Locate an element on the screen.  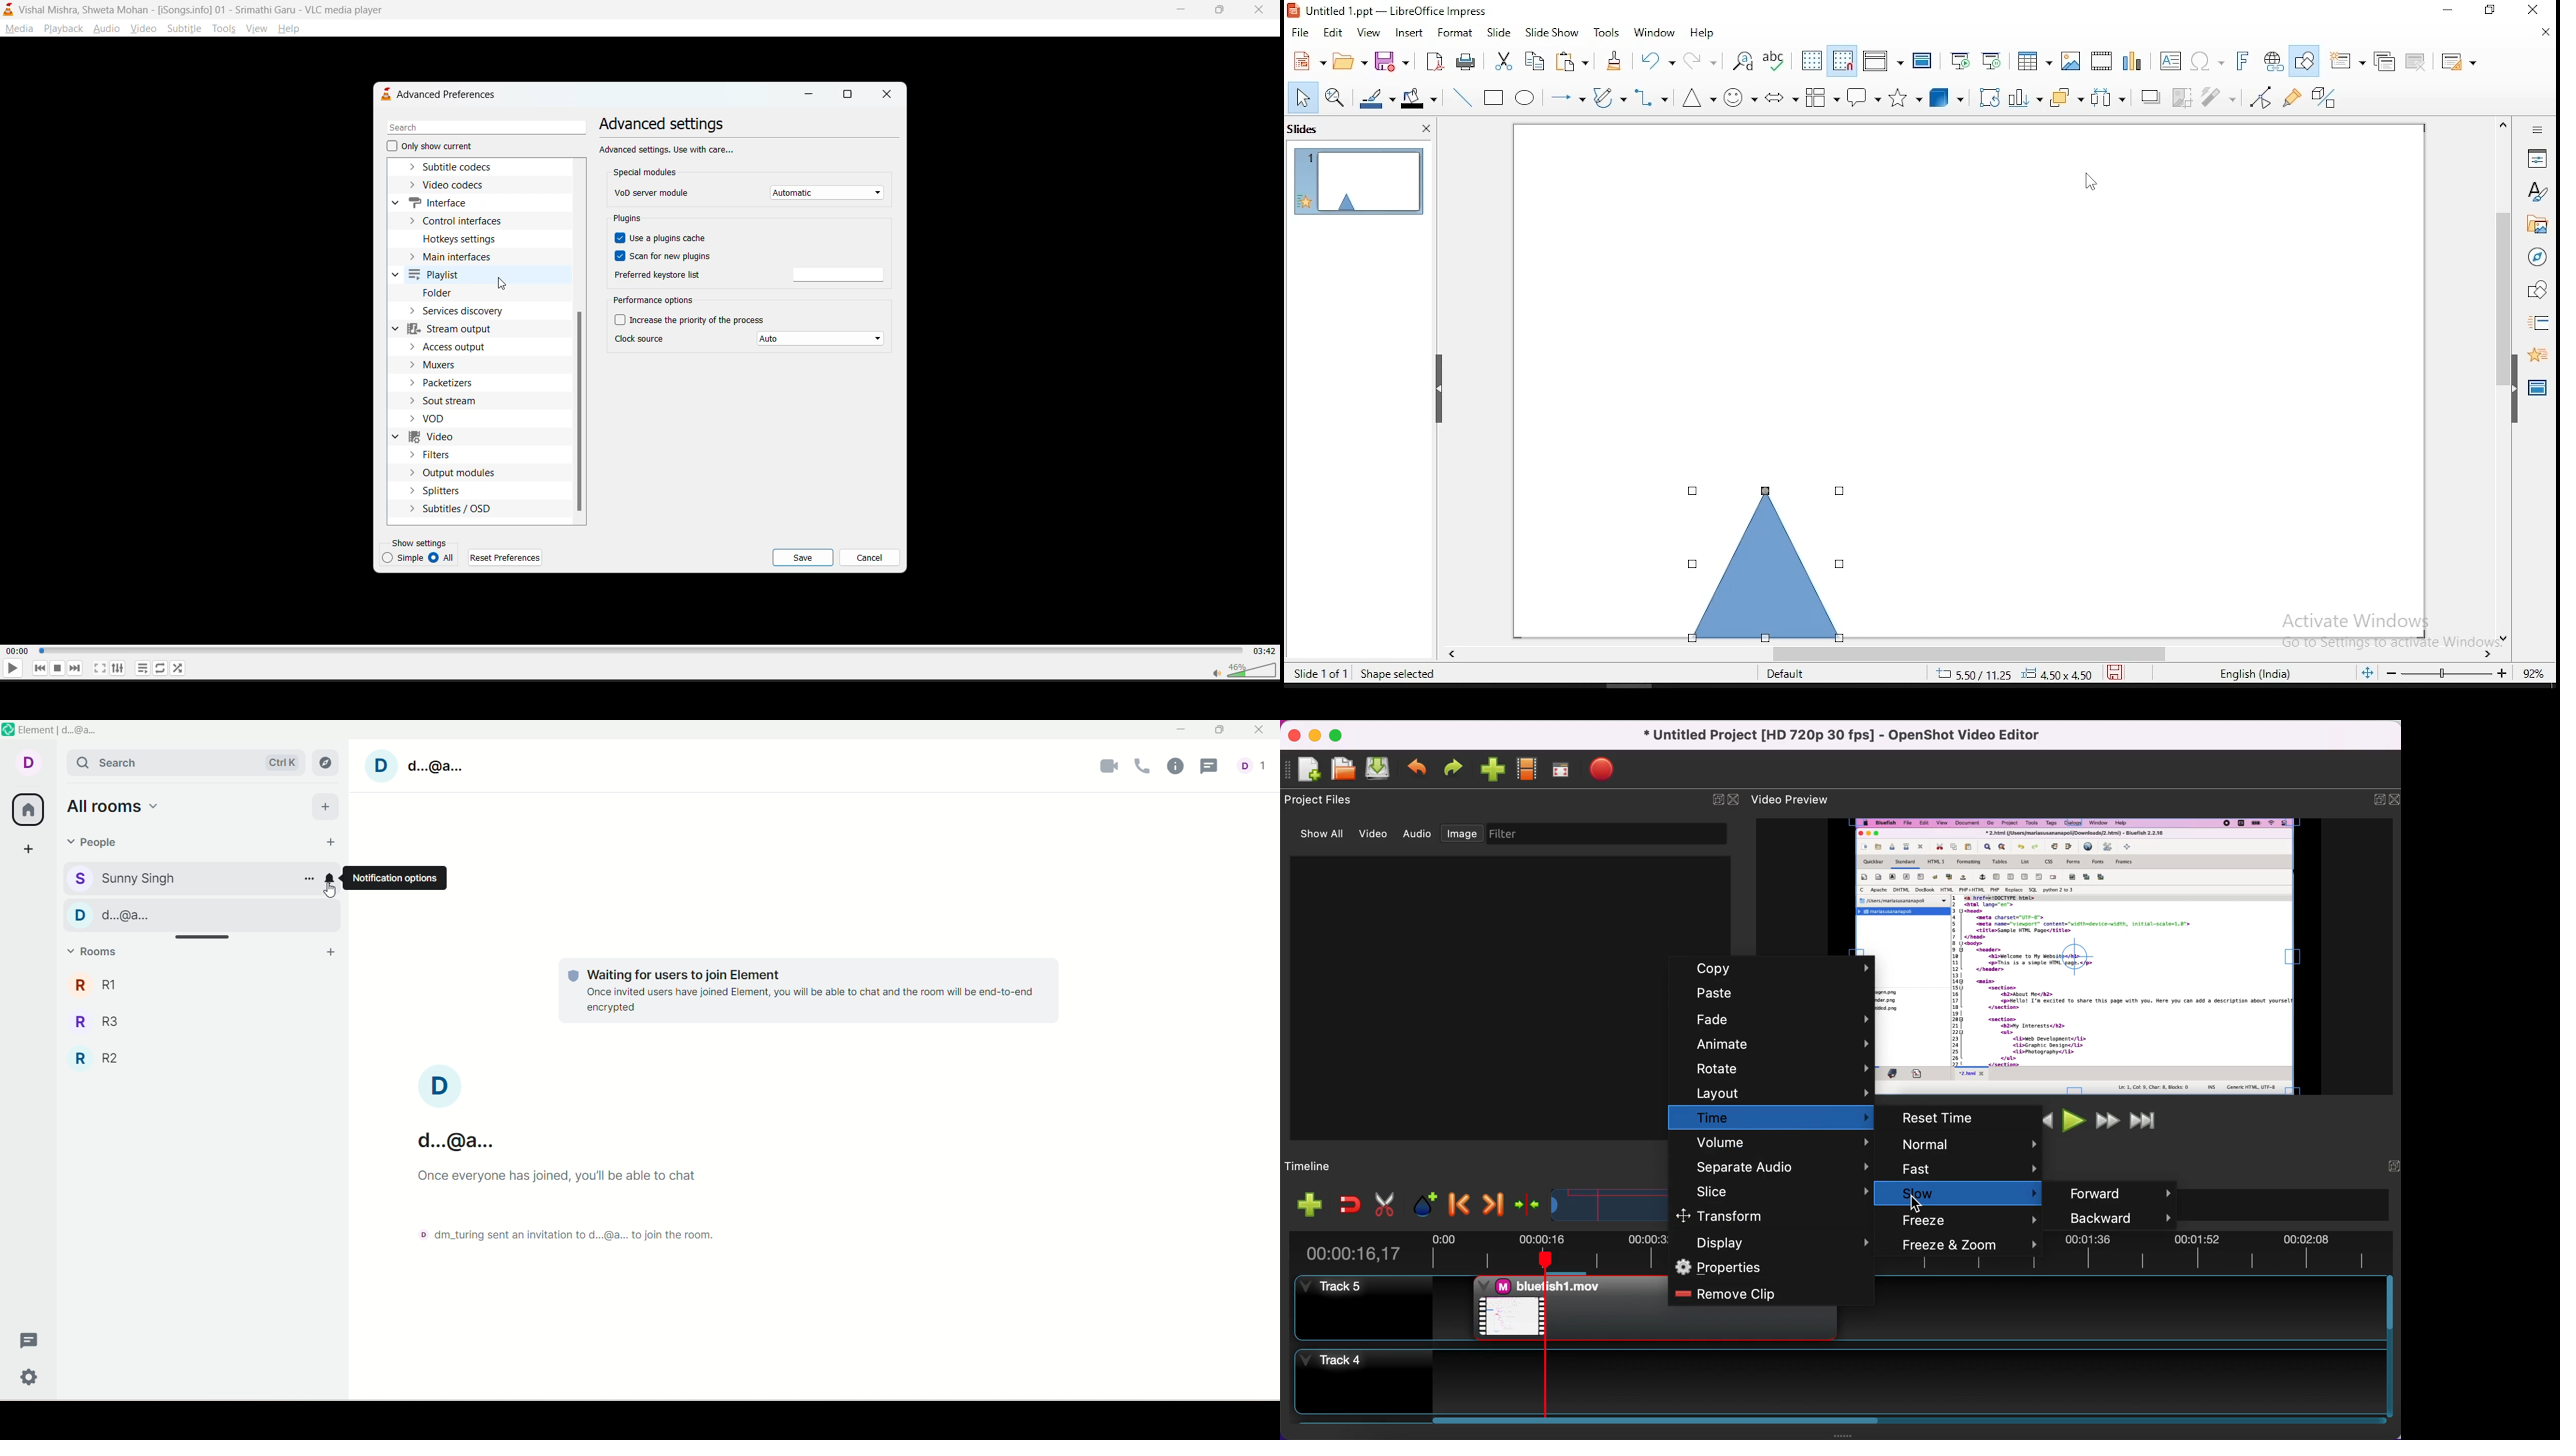
minimize is located at coordinates (1179, 731).